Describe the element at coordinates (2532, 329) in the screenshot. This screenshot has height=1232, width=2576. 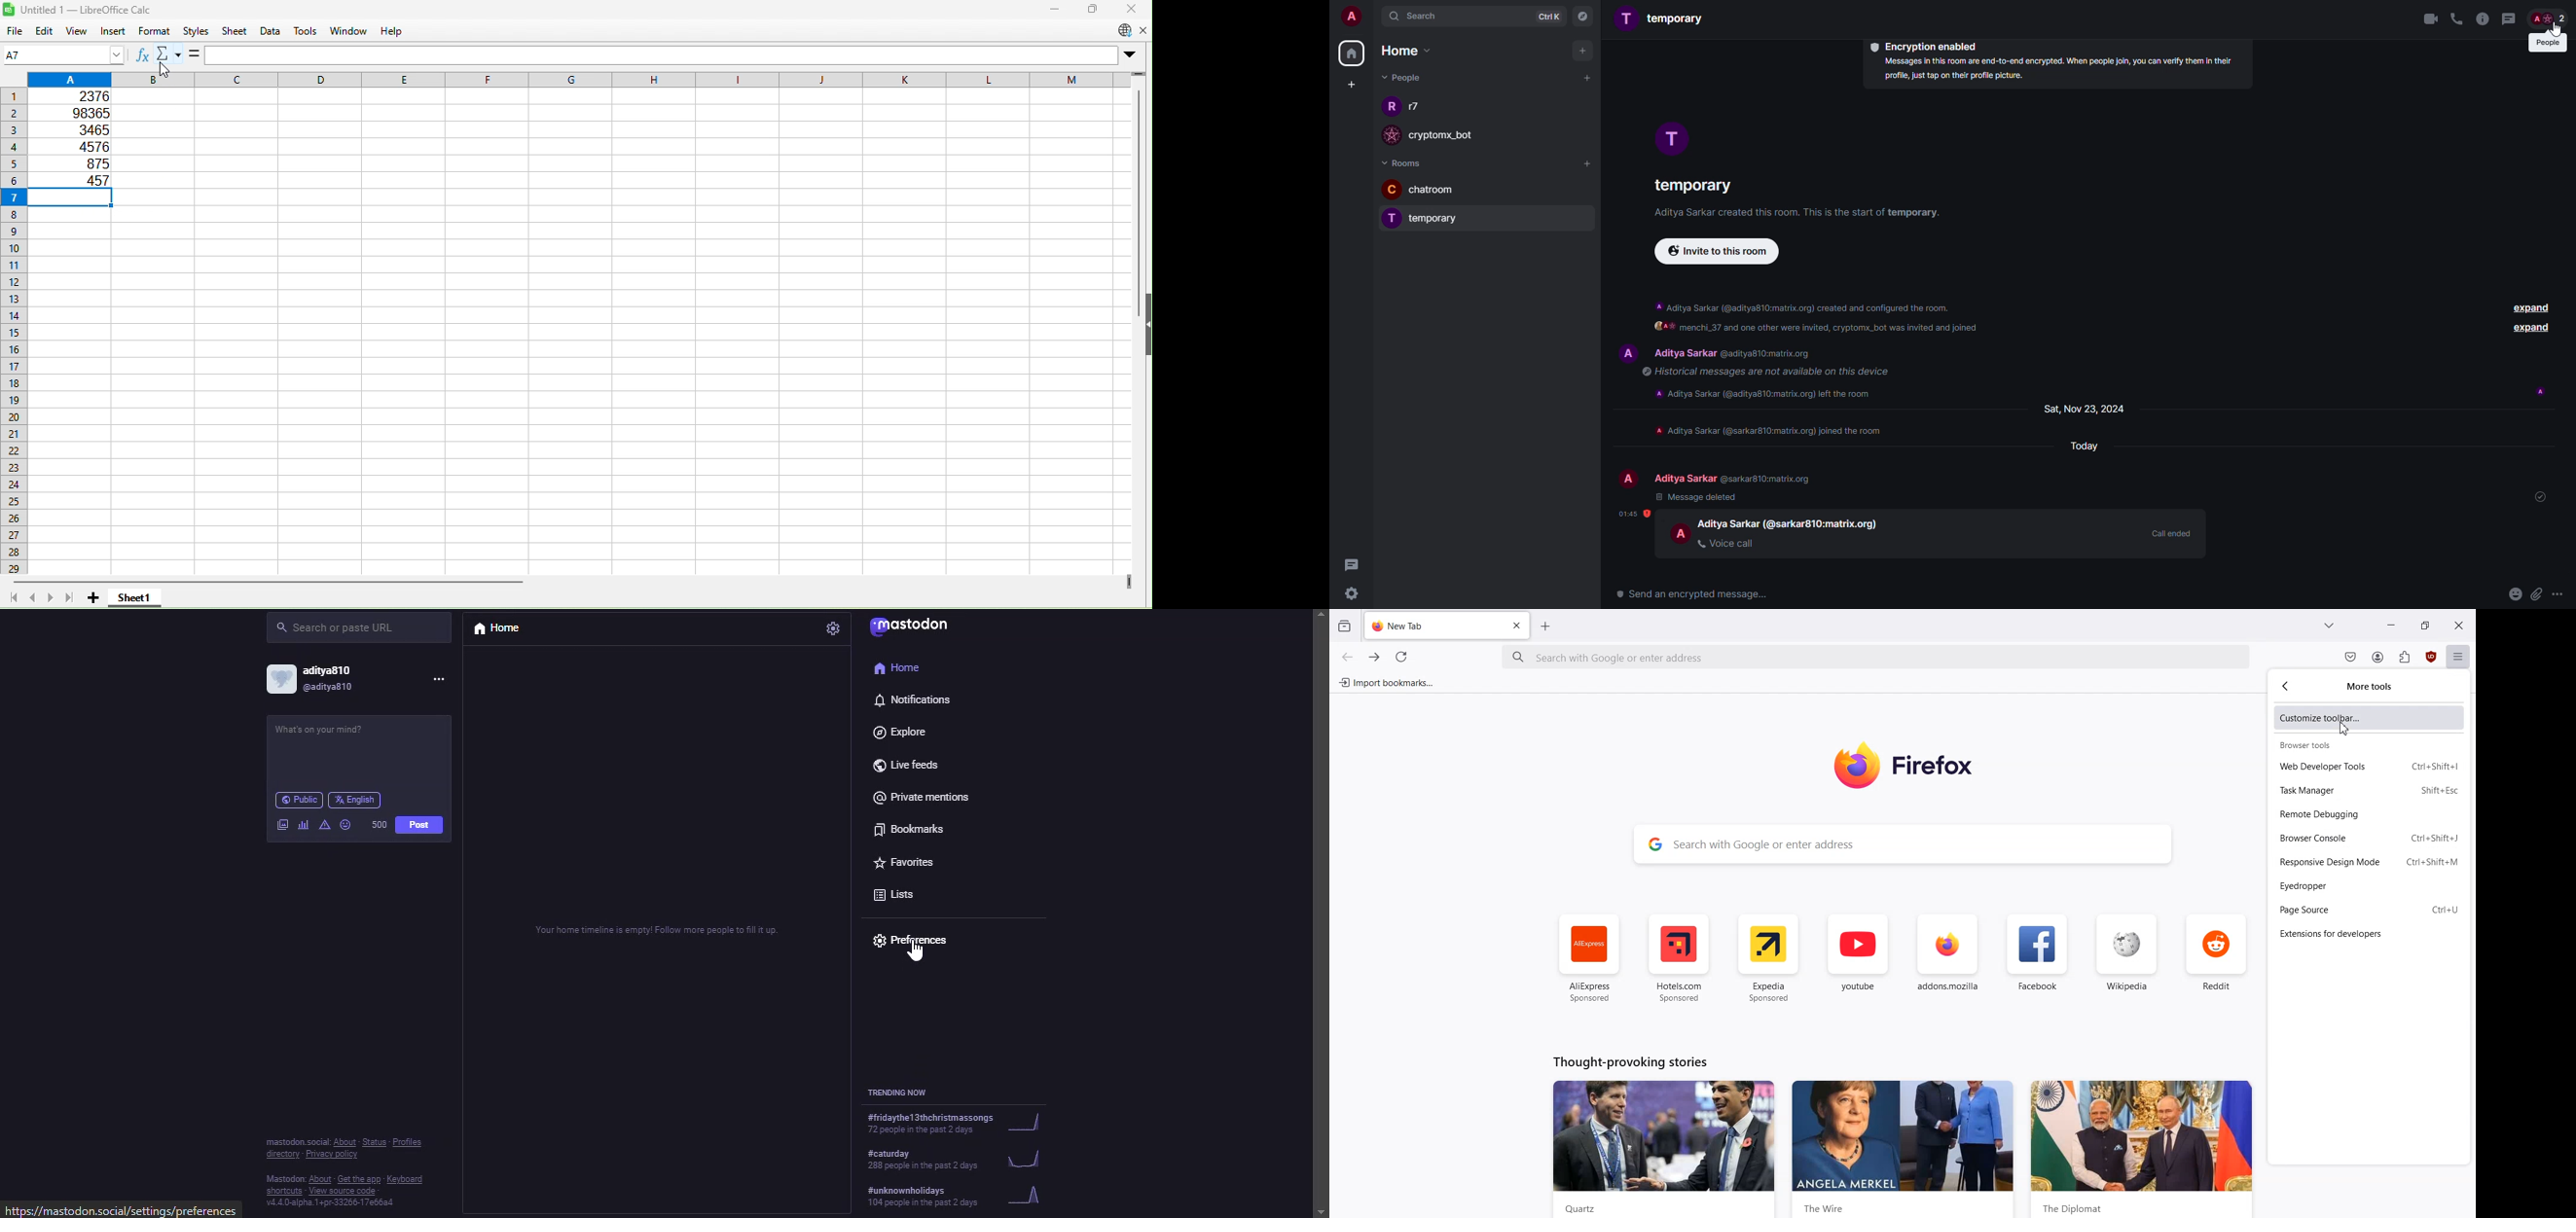
I see `expand` at that location.